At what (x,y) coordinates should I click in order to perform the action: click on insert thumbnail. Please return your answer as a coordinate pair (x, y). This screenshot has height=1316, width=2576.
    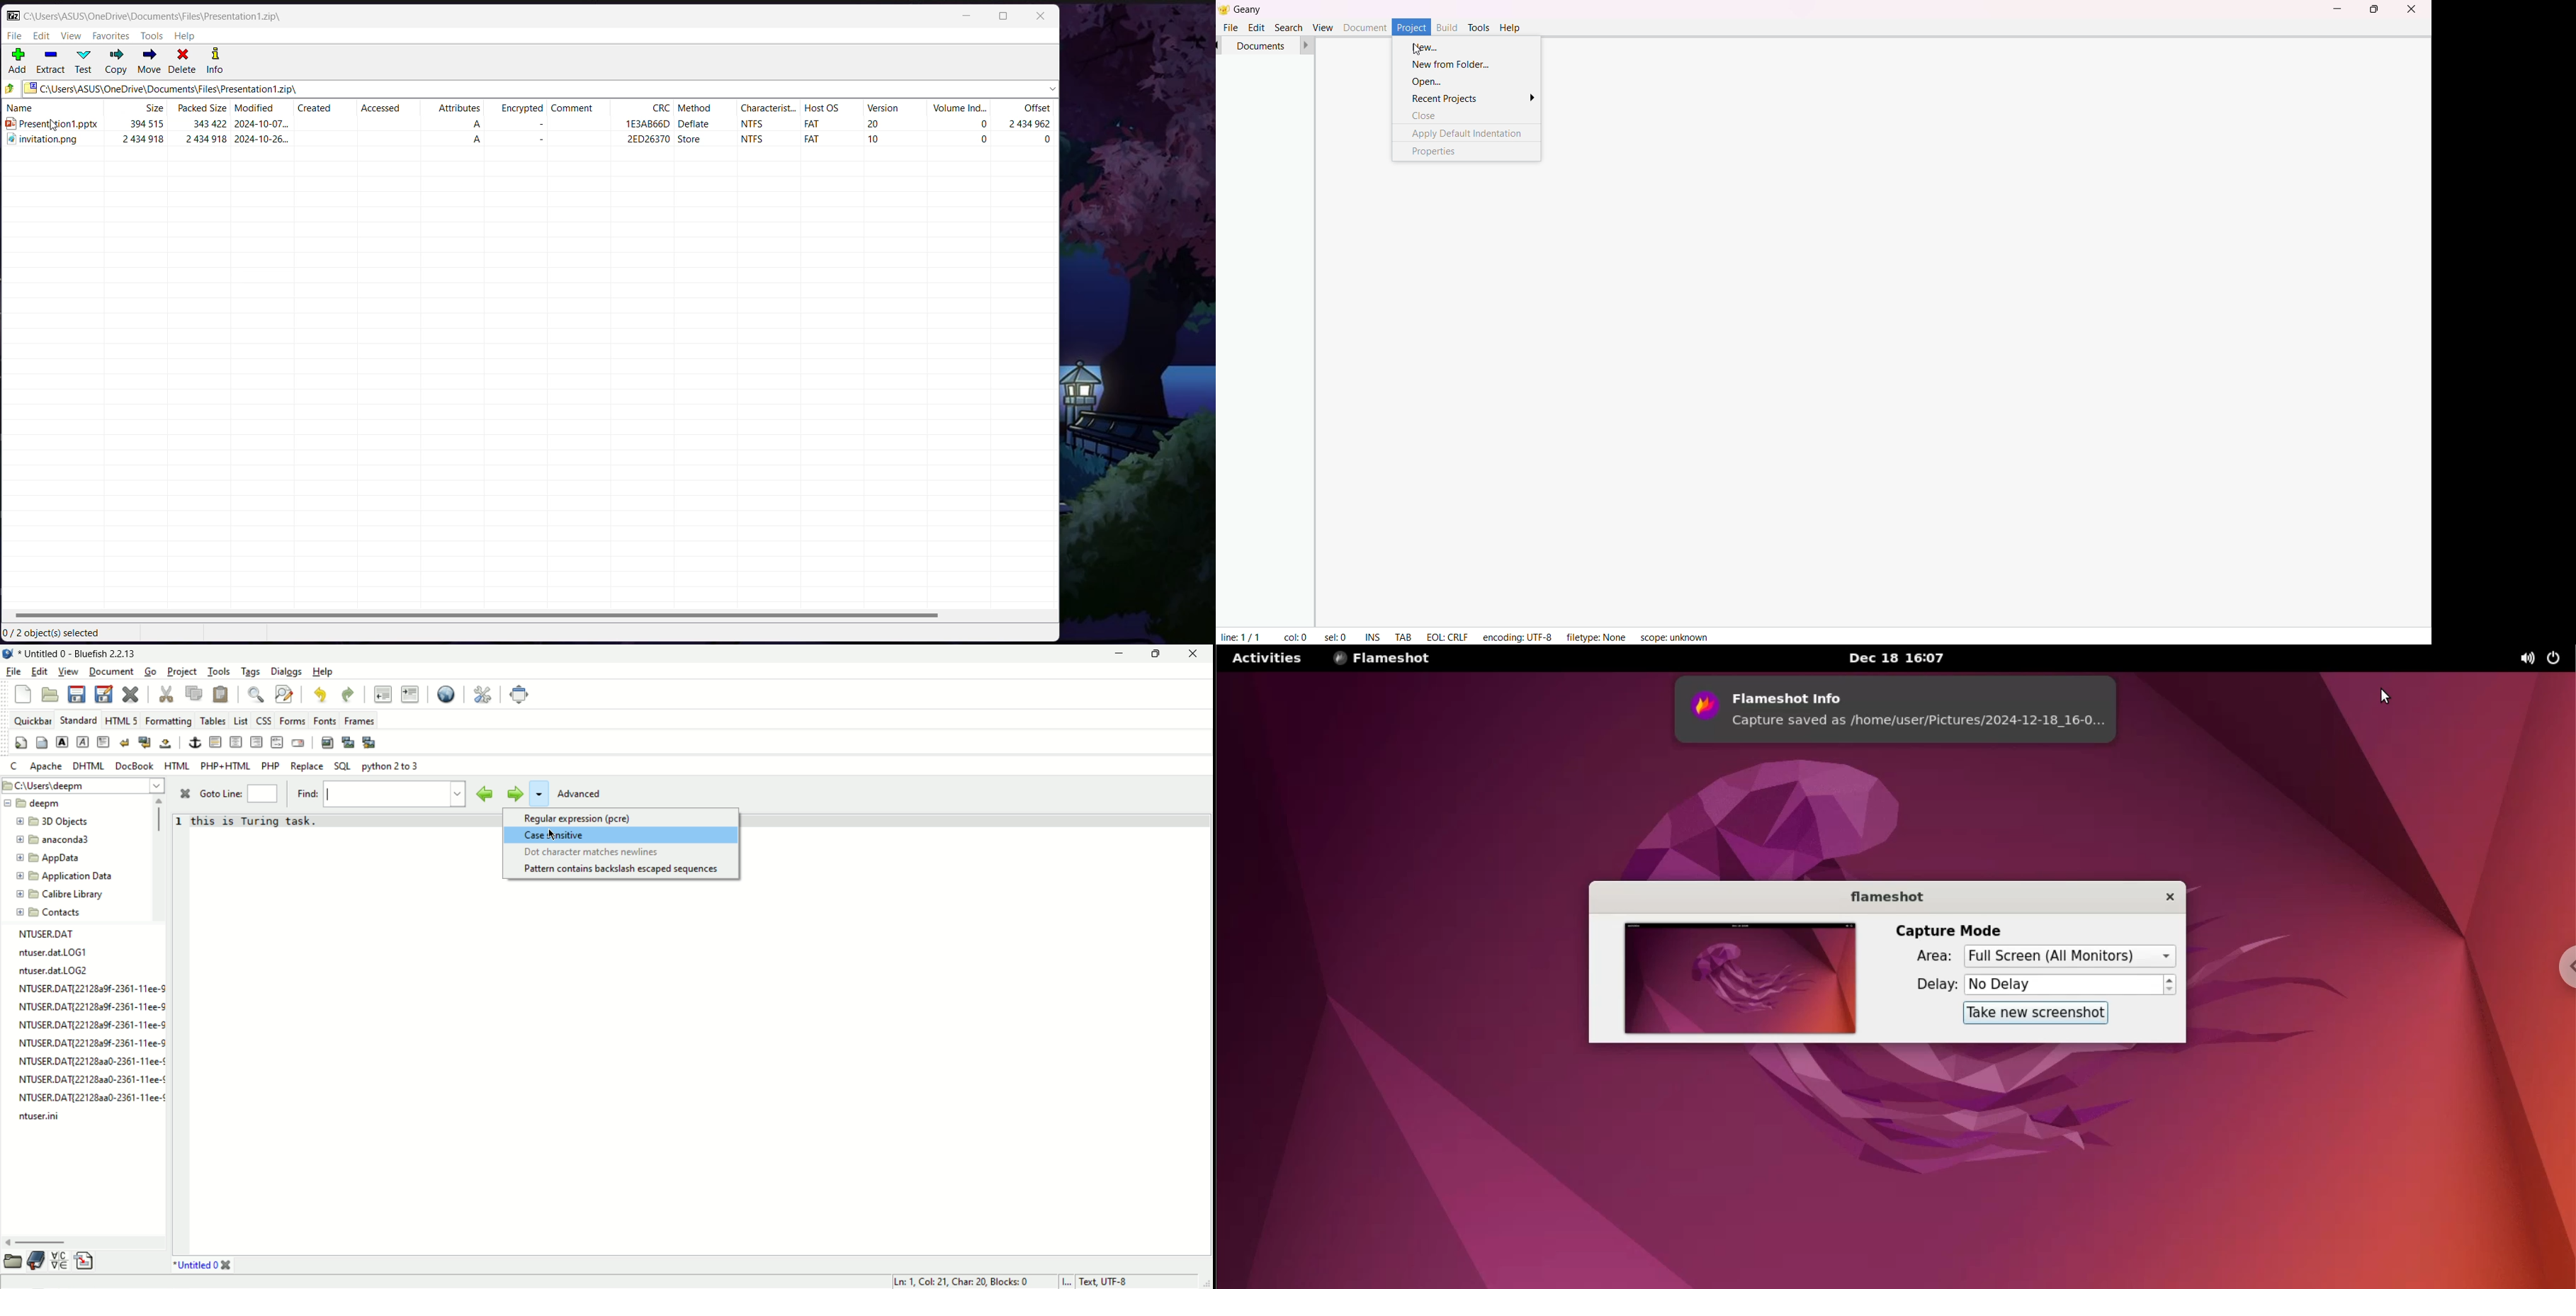
    Looking at the image, I should click on (350, 742).